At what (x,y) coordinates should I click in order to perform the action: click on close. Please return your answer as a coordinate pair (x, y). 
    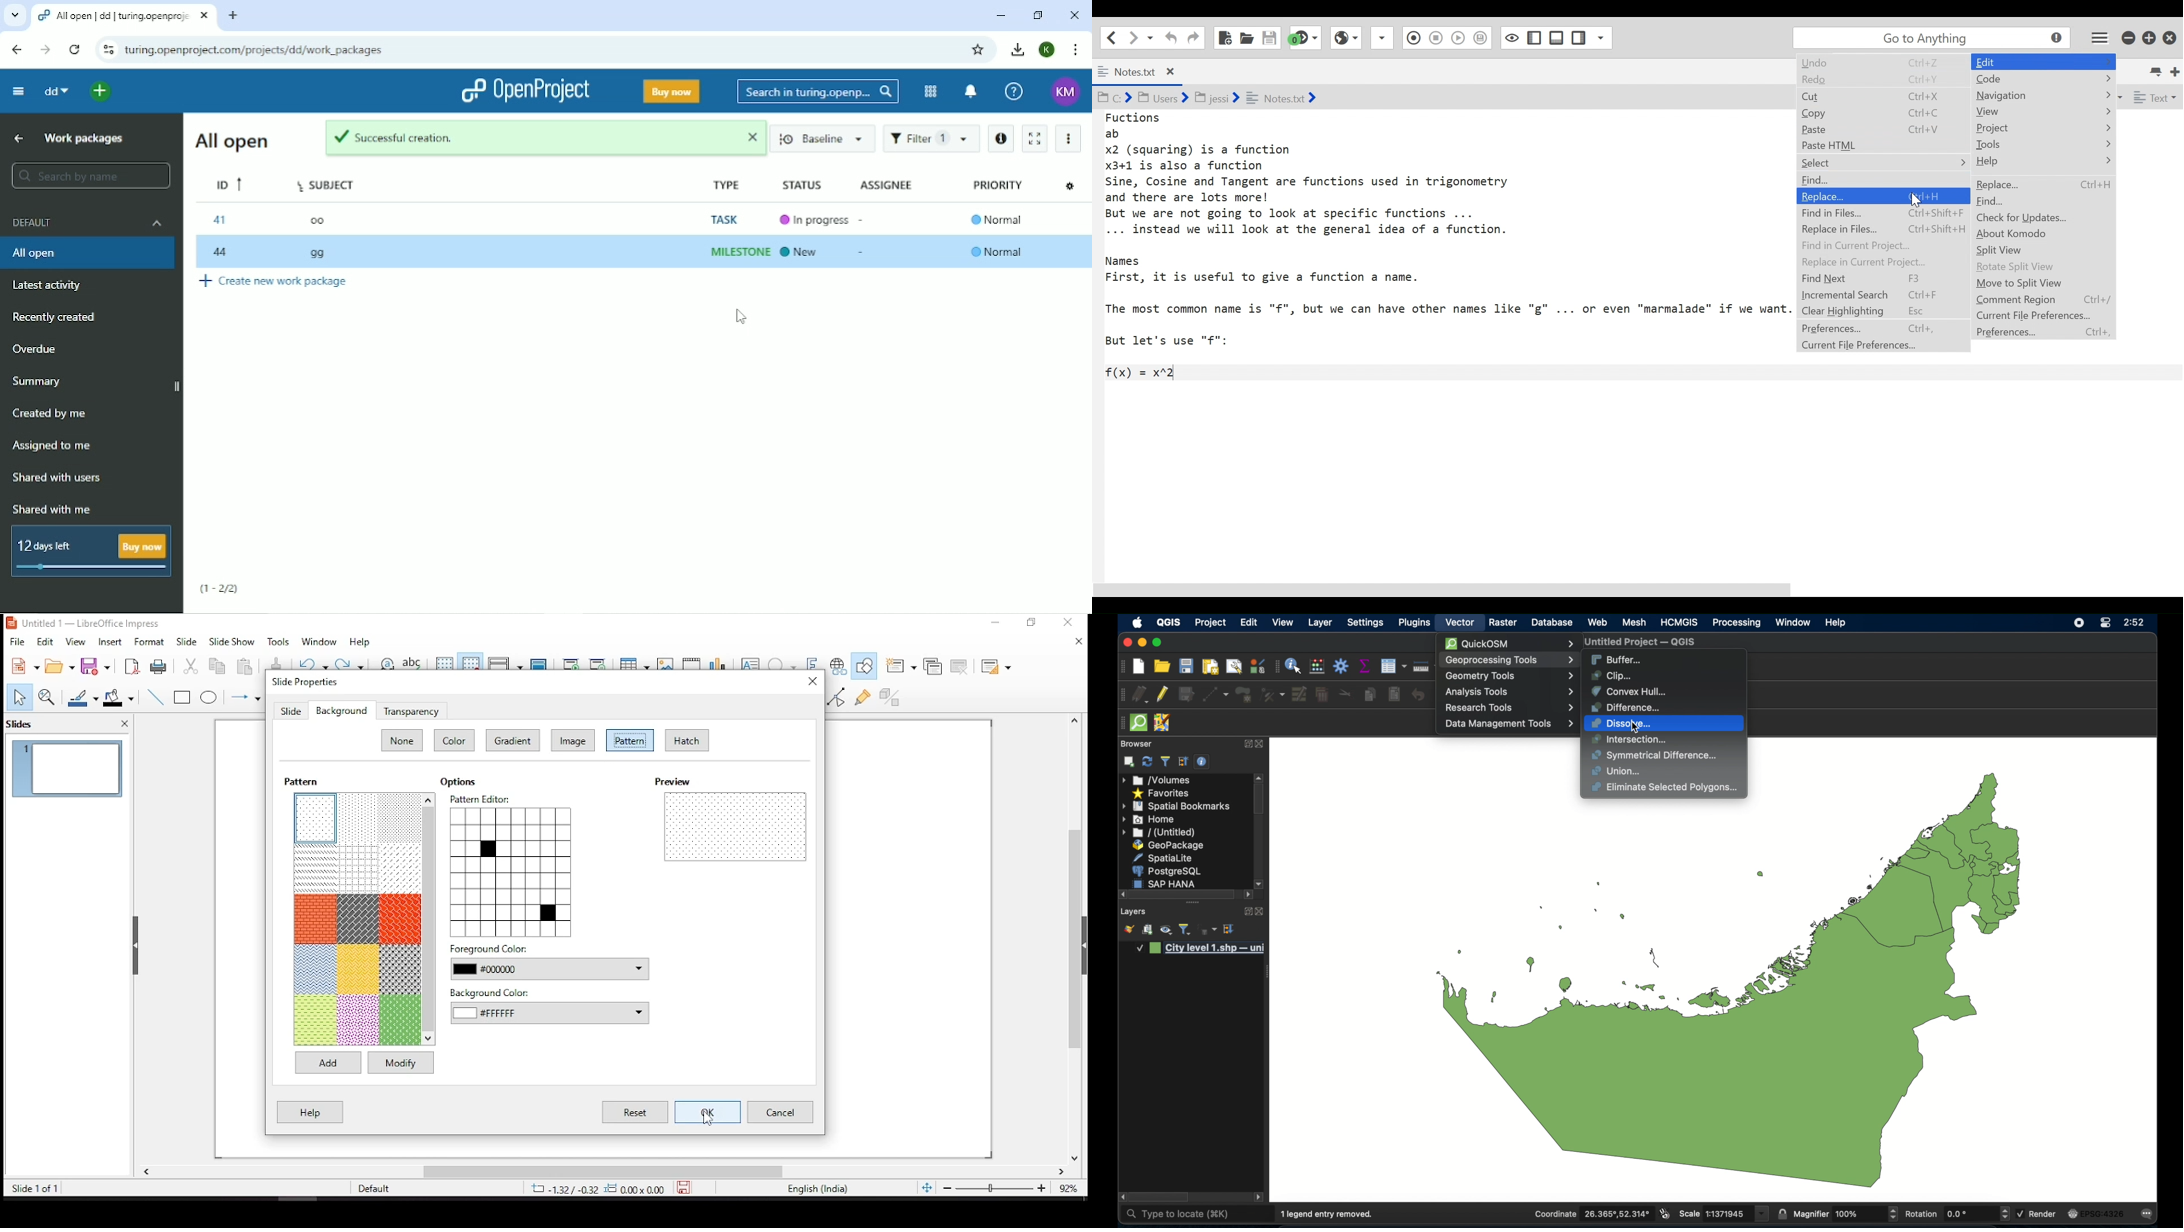
    Looking at the image, I should click on (751, 140).